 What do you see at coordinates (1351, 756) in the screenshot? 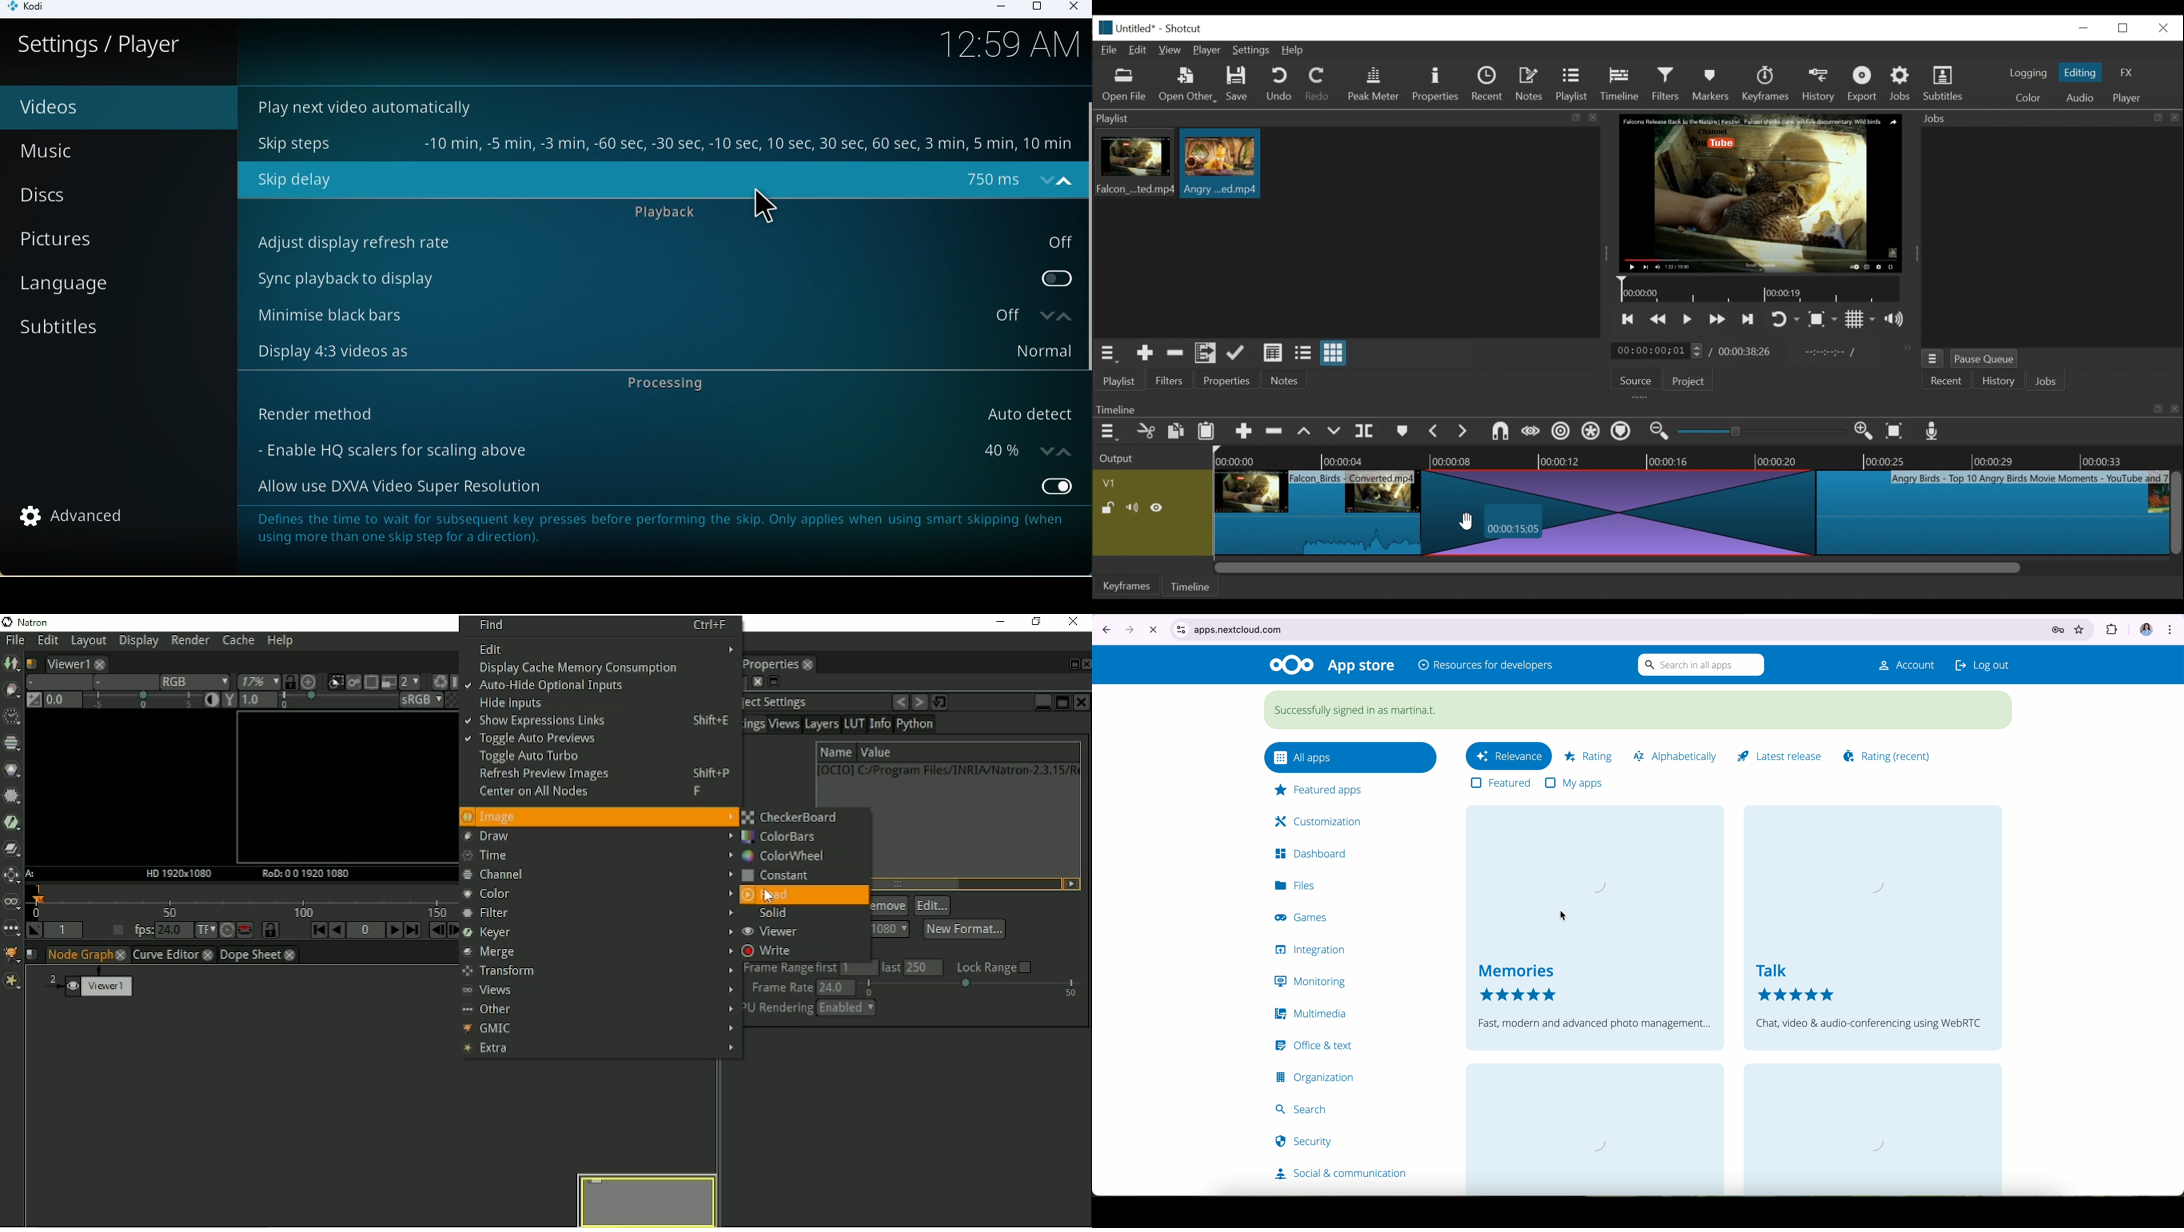
I see `all apps` at bounding box center [1351, 756].